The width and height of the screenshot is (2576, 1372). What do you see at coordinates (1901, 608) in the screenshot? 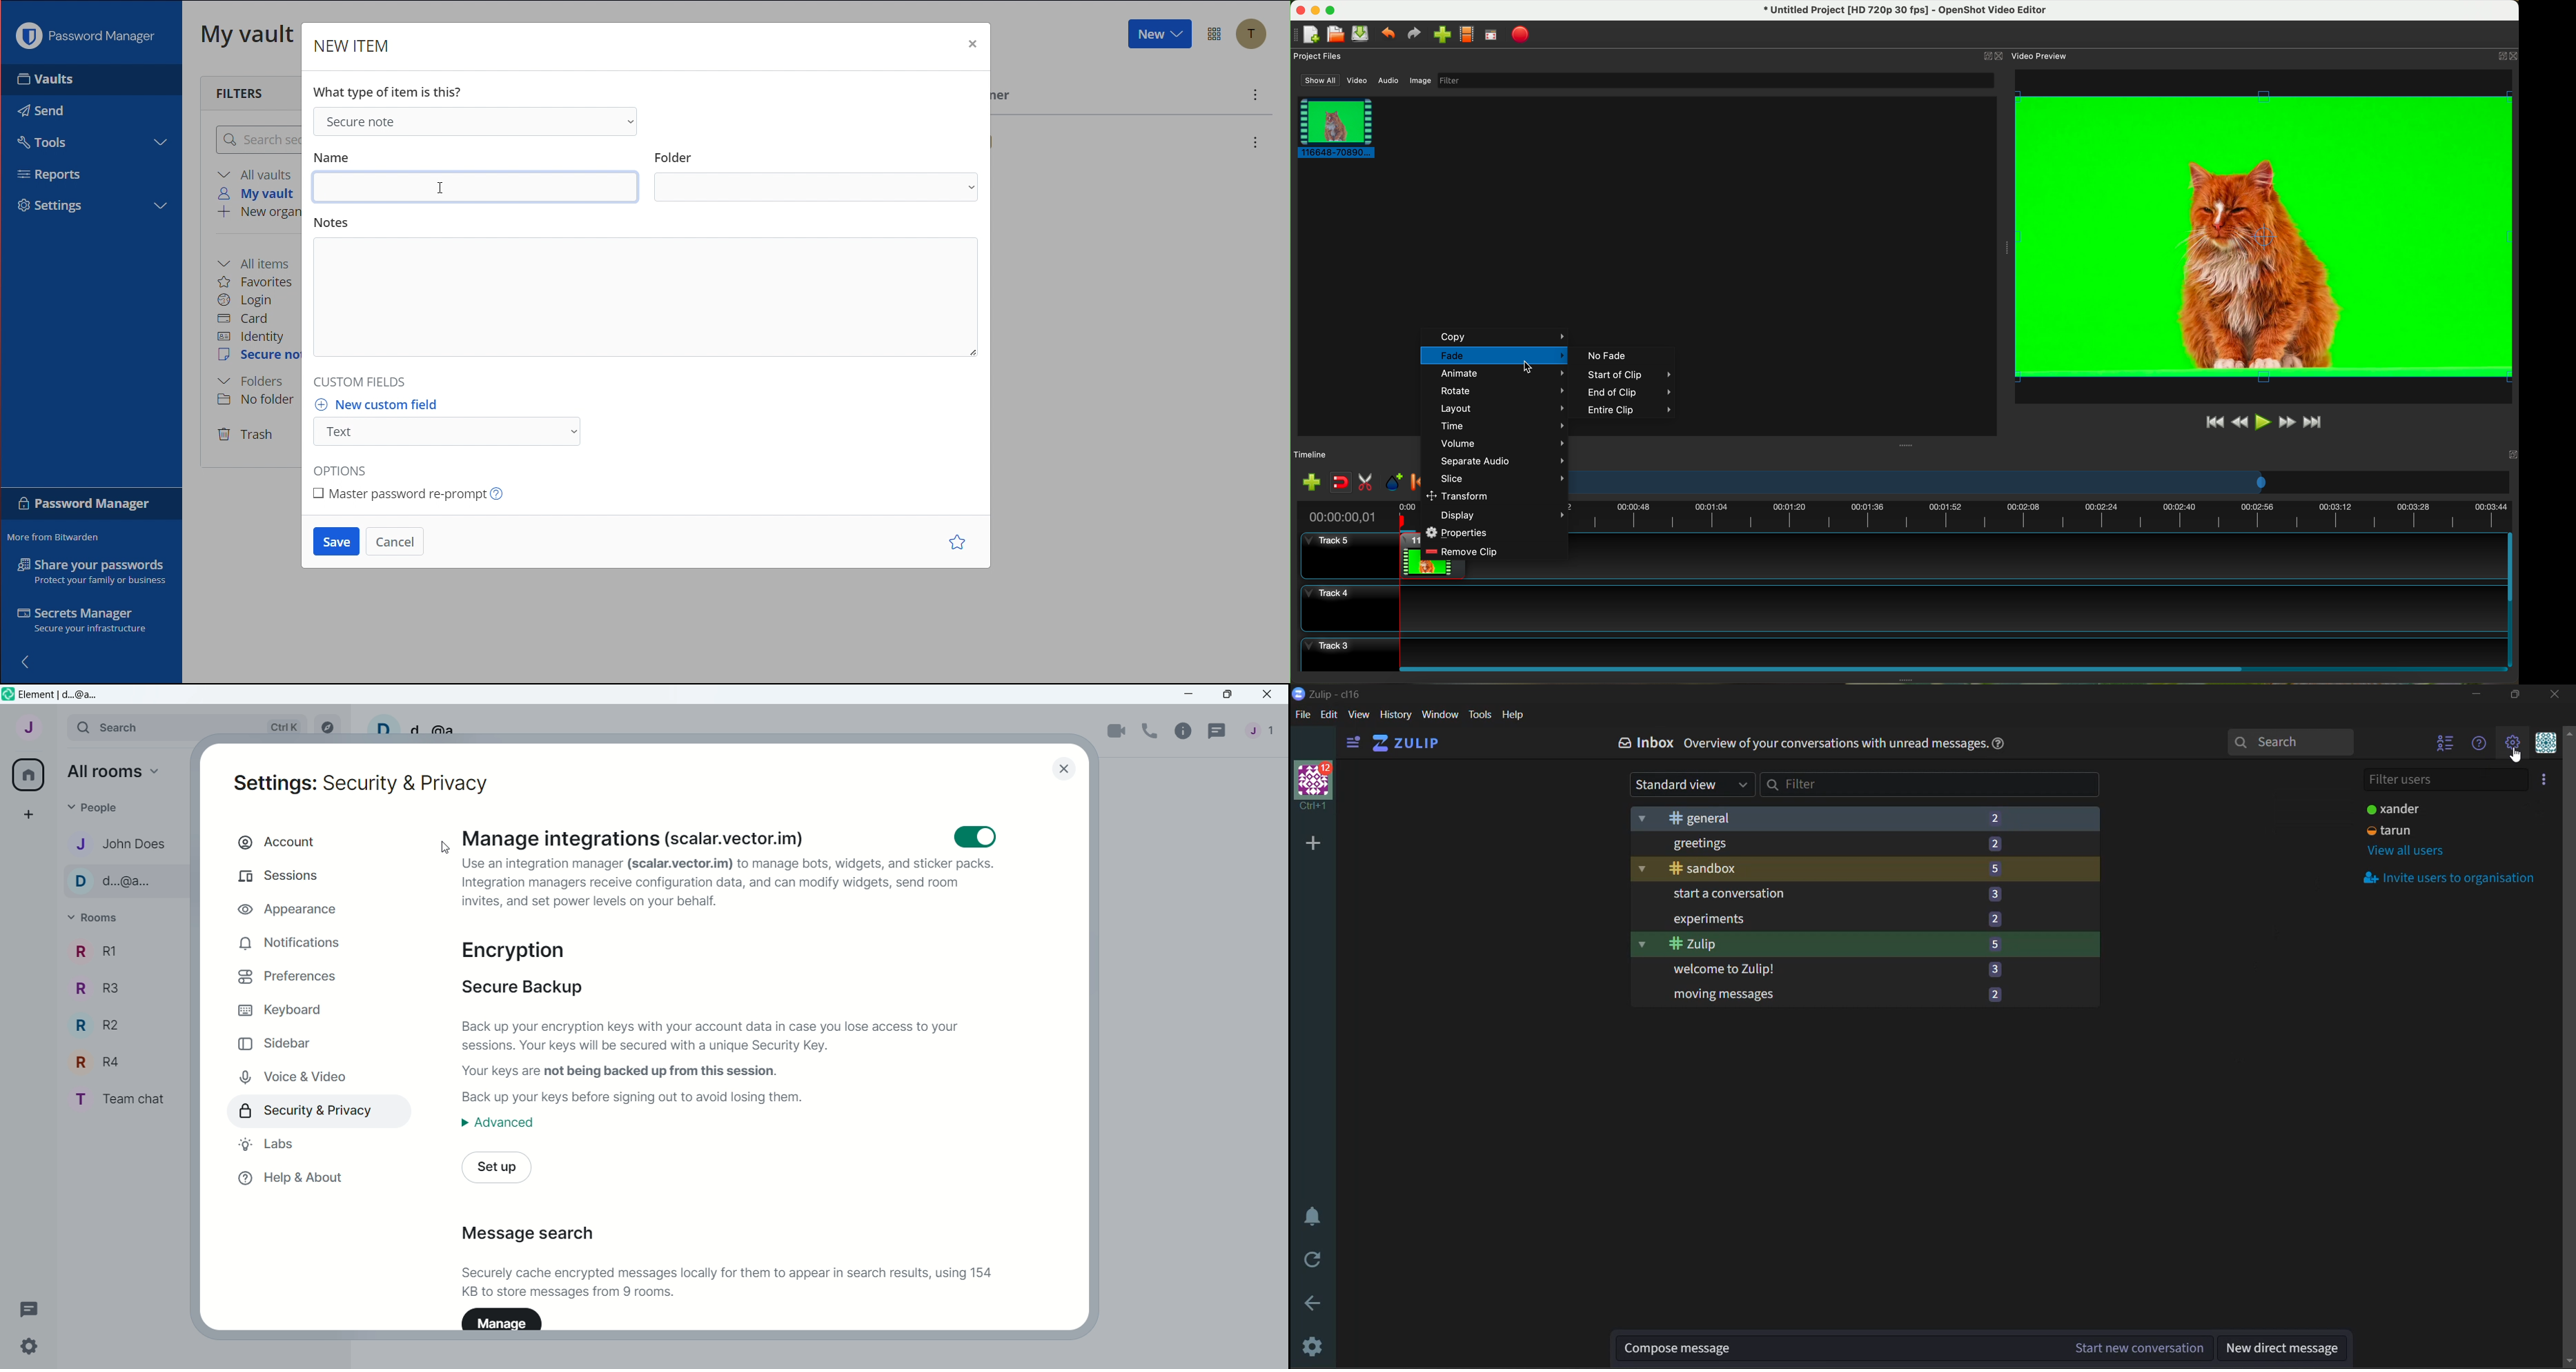
I see `track 4` at bounding box center [1901, 608].